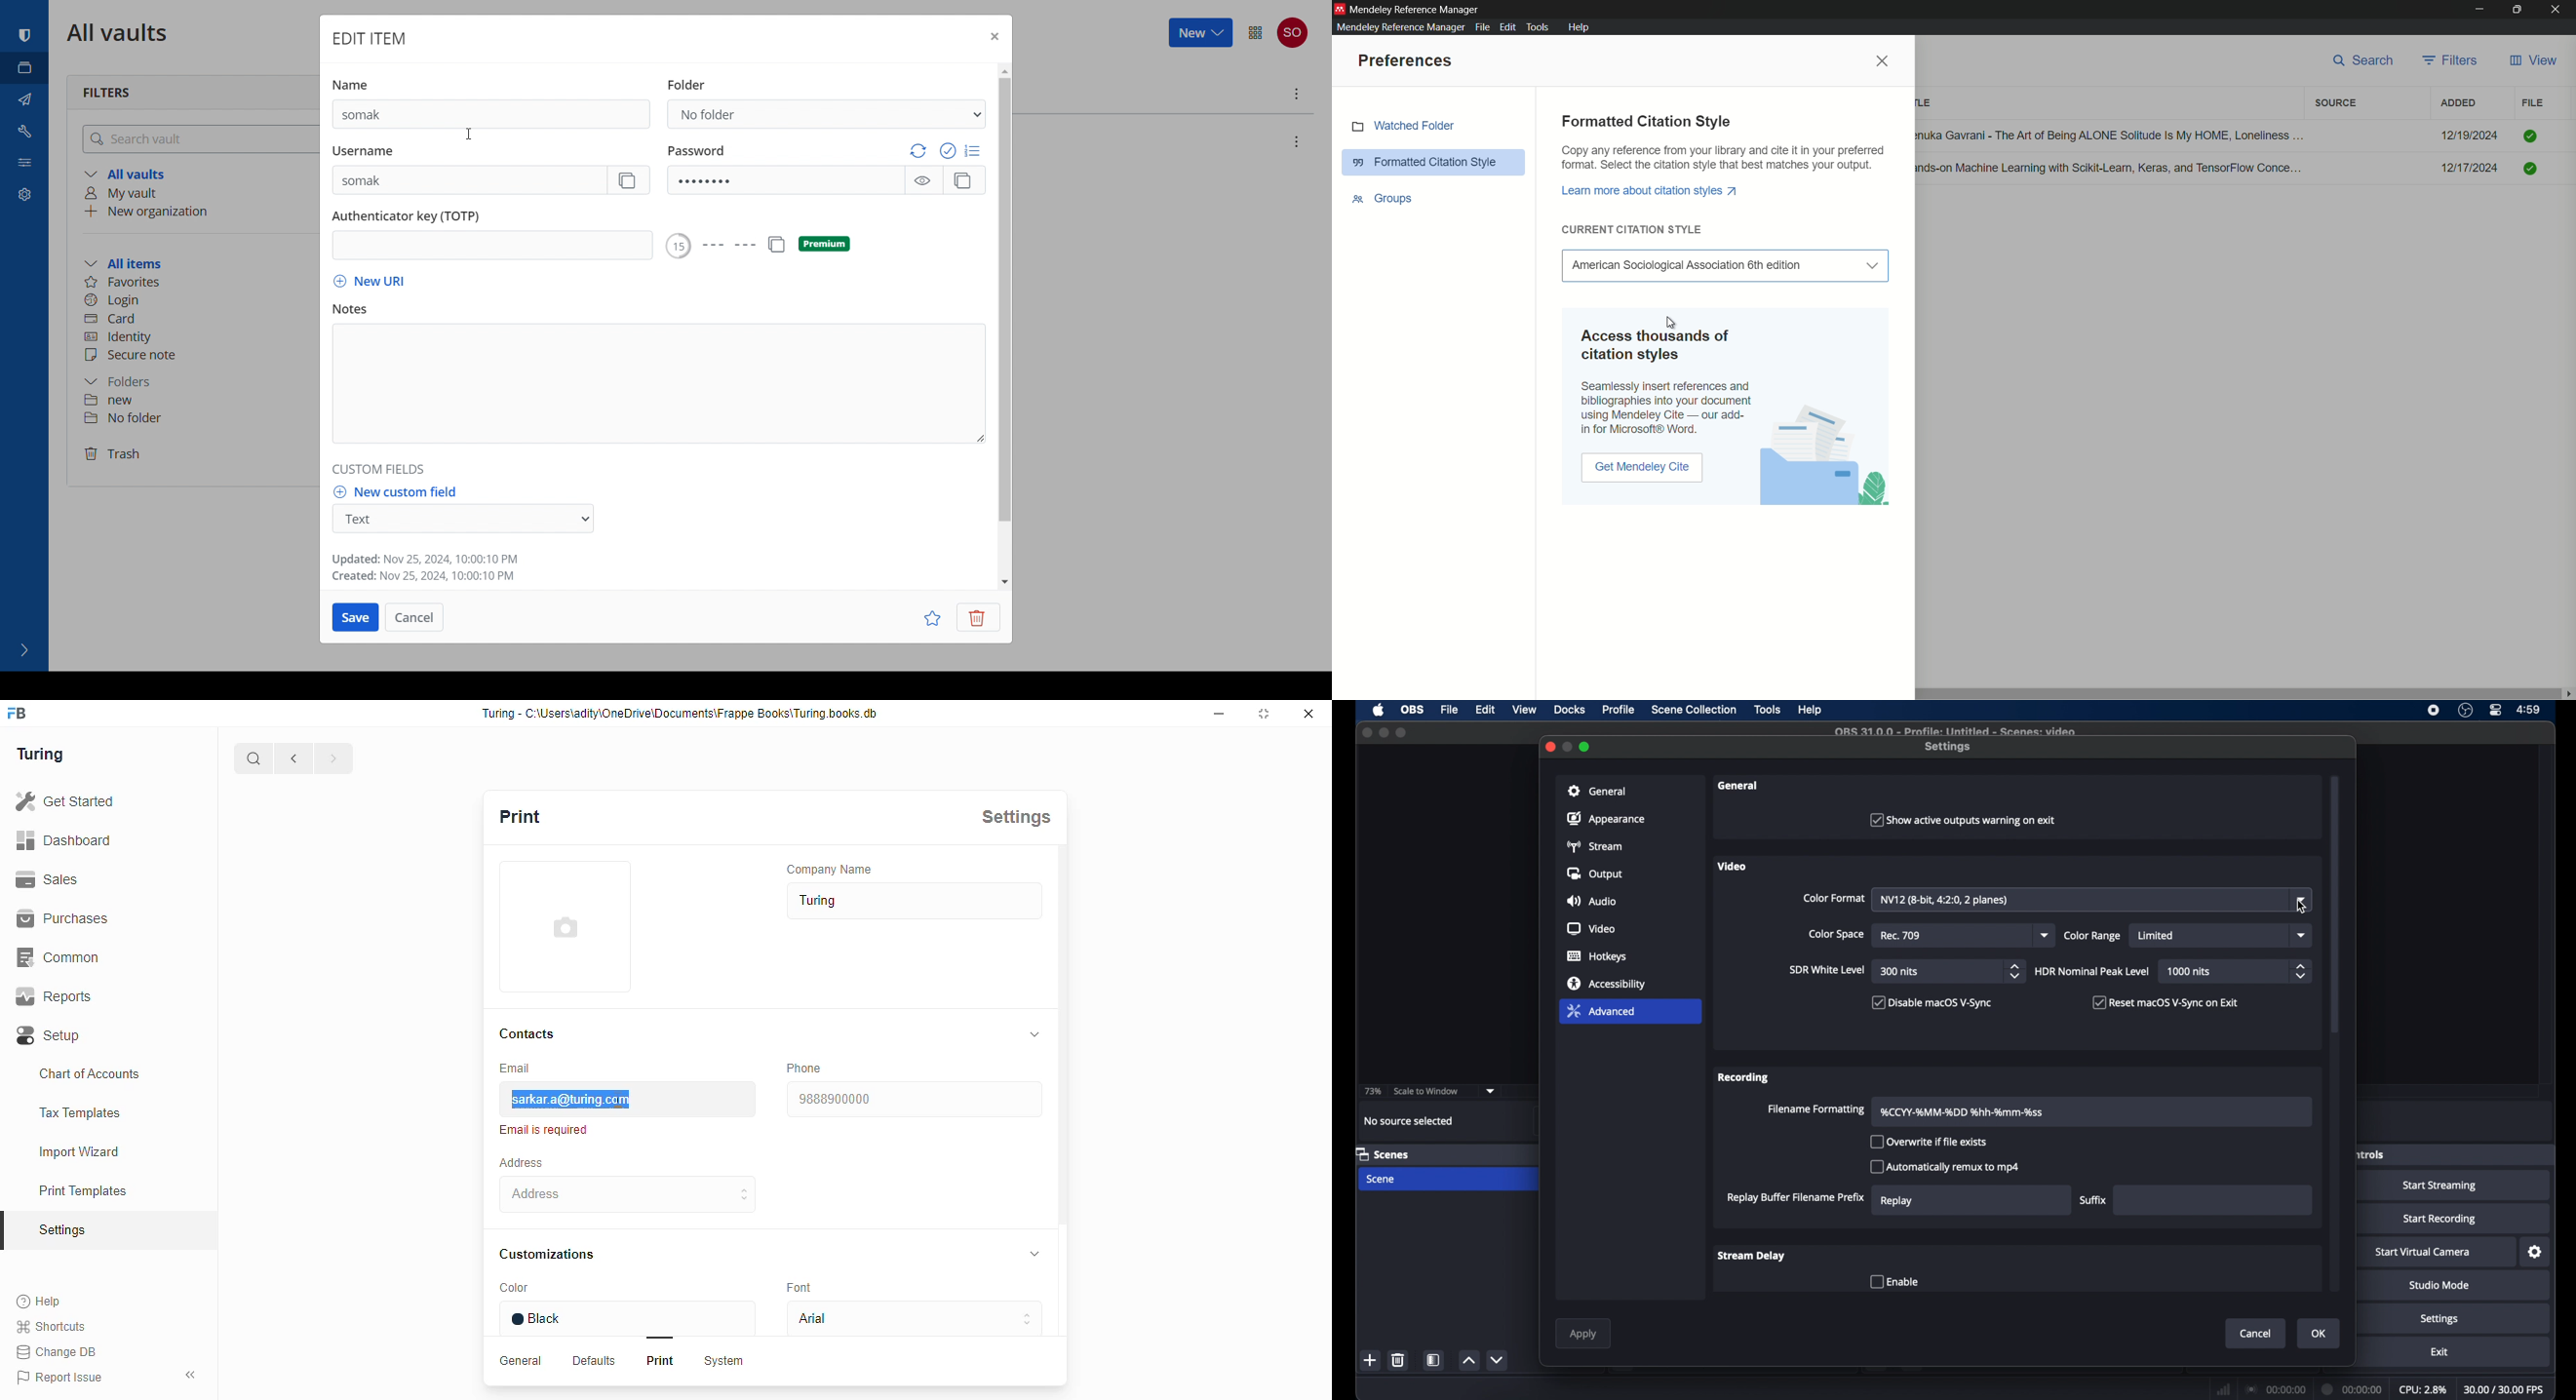 The image size is (2576, 1400). Describe the element at coordinates (1630, 1012) in the screenshot. I see `advanced` at that location.